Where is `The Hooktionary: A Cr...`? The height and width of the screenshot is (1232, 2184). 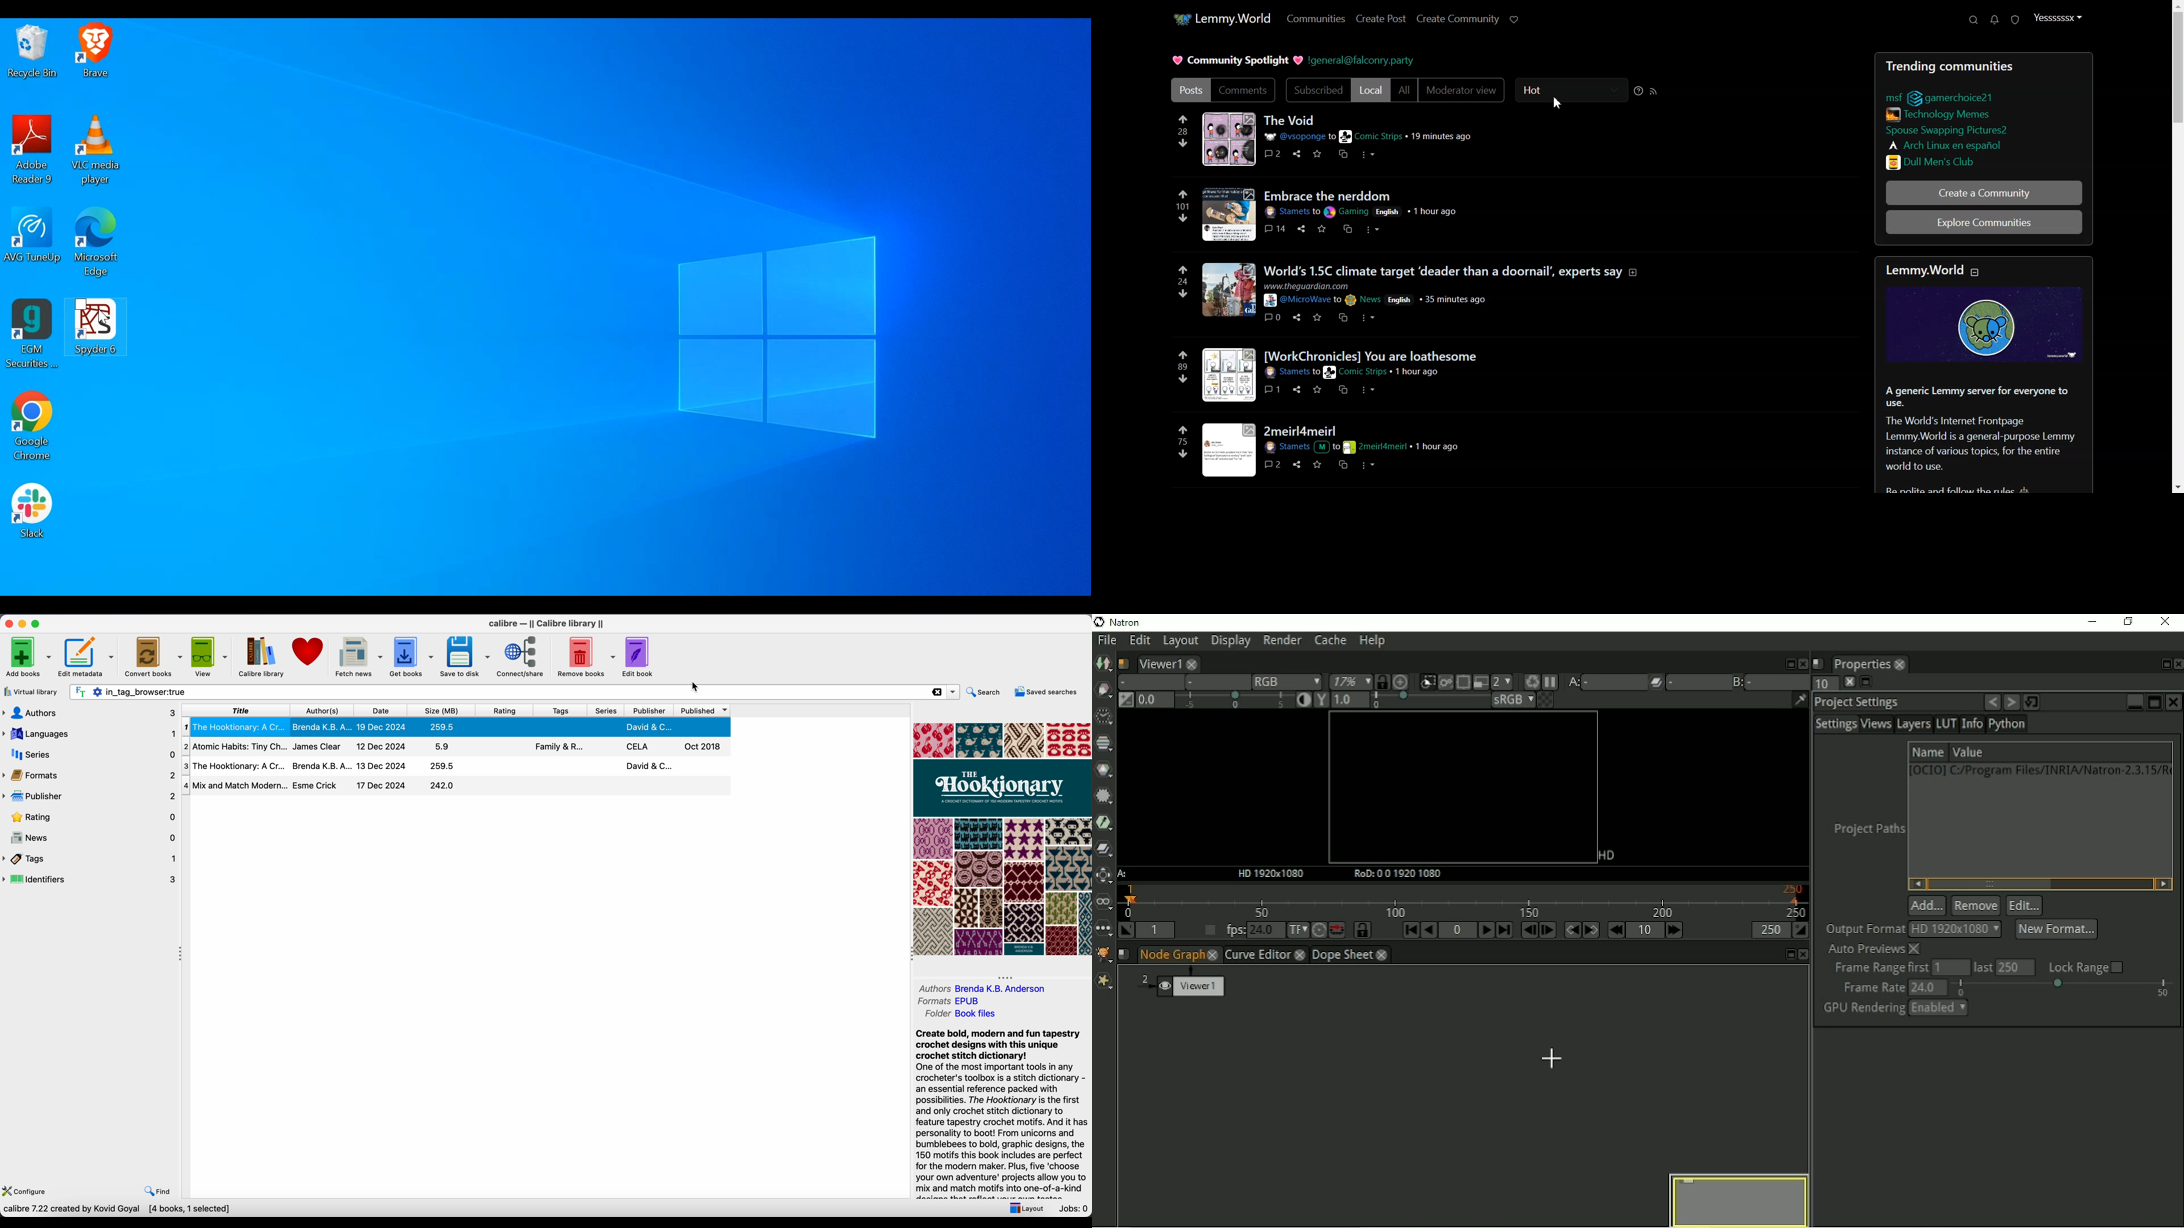 The Hooktionary: A Cr... is located at coordinates (236, 726).